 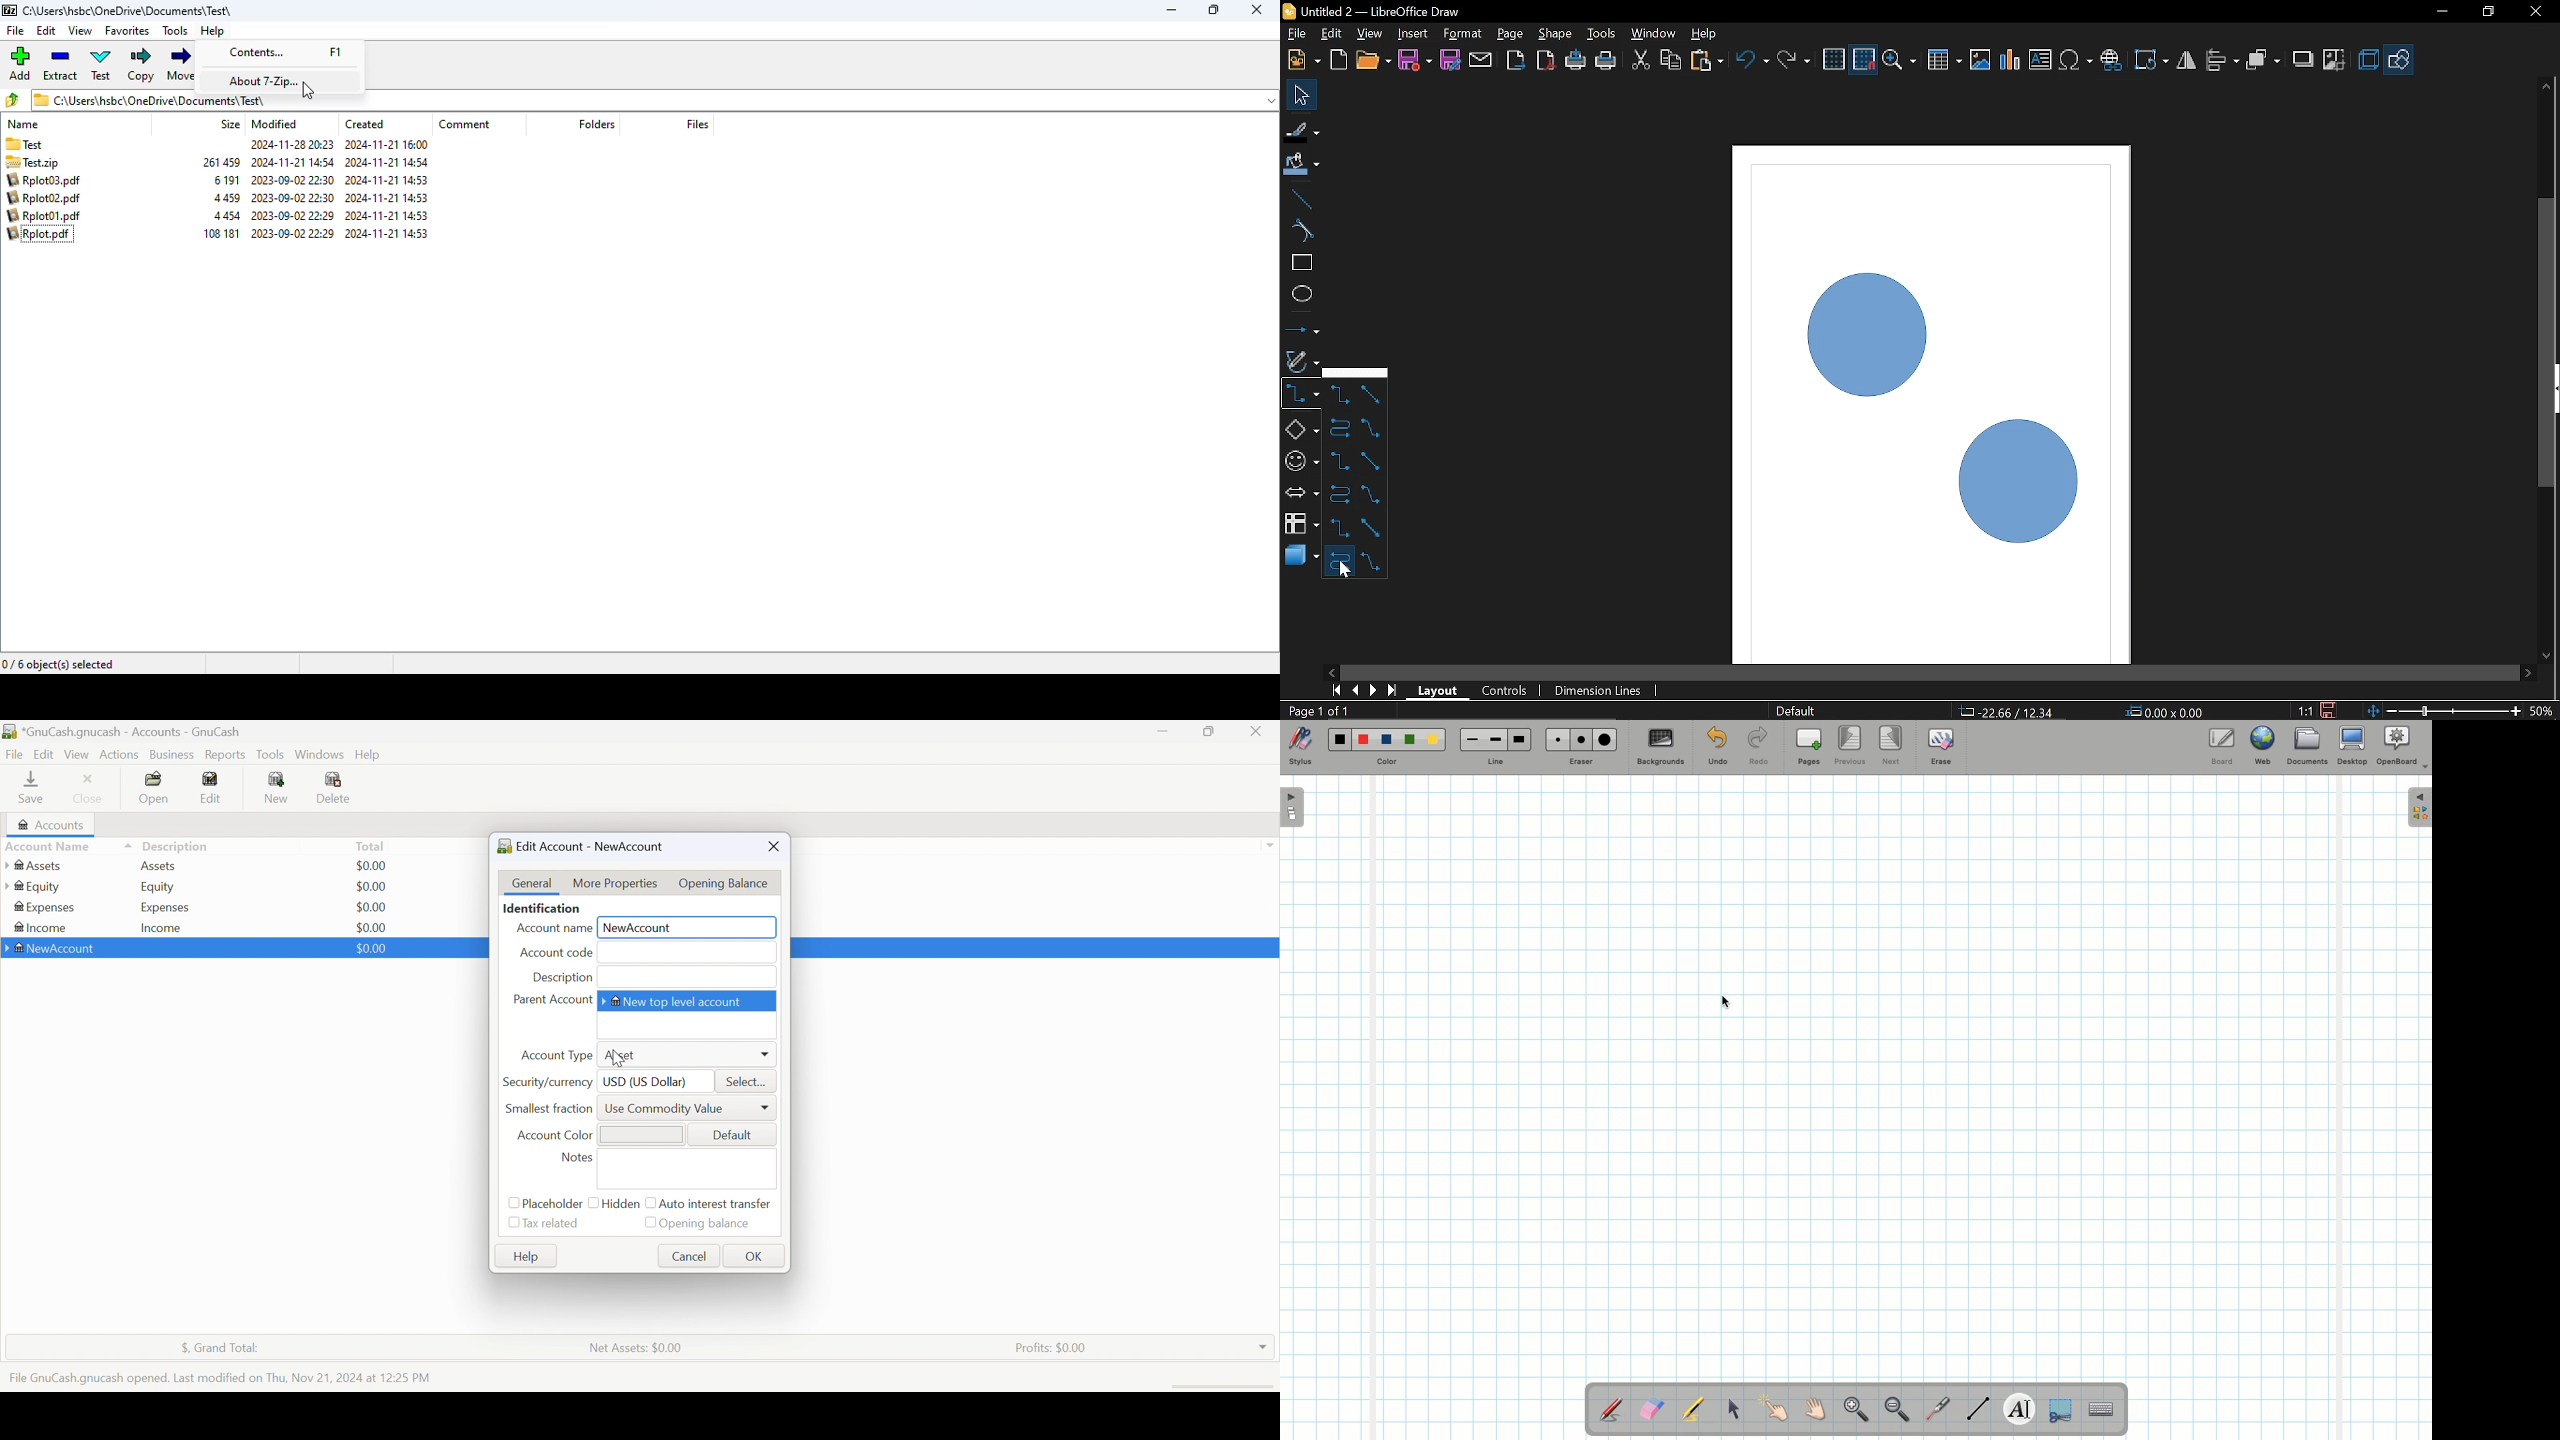 I want to click on Ellipse, so click(x=1299, y=294).